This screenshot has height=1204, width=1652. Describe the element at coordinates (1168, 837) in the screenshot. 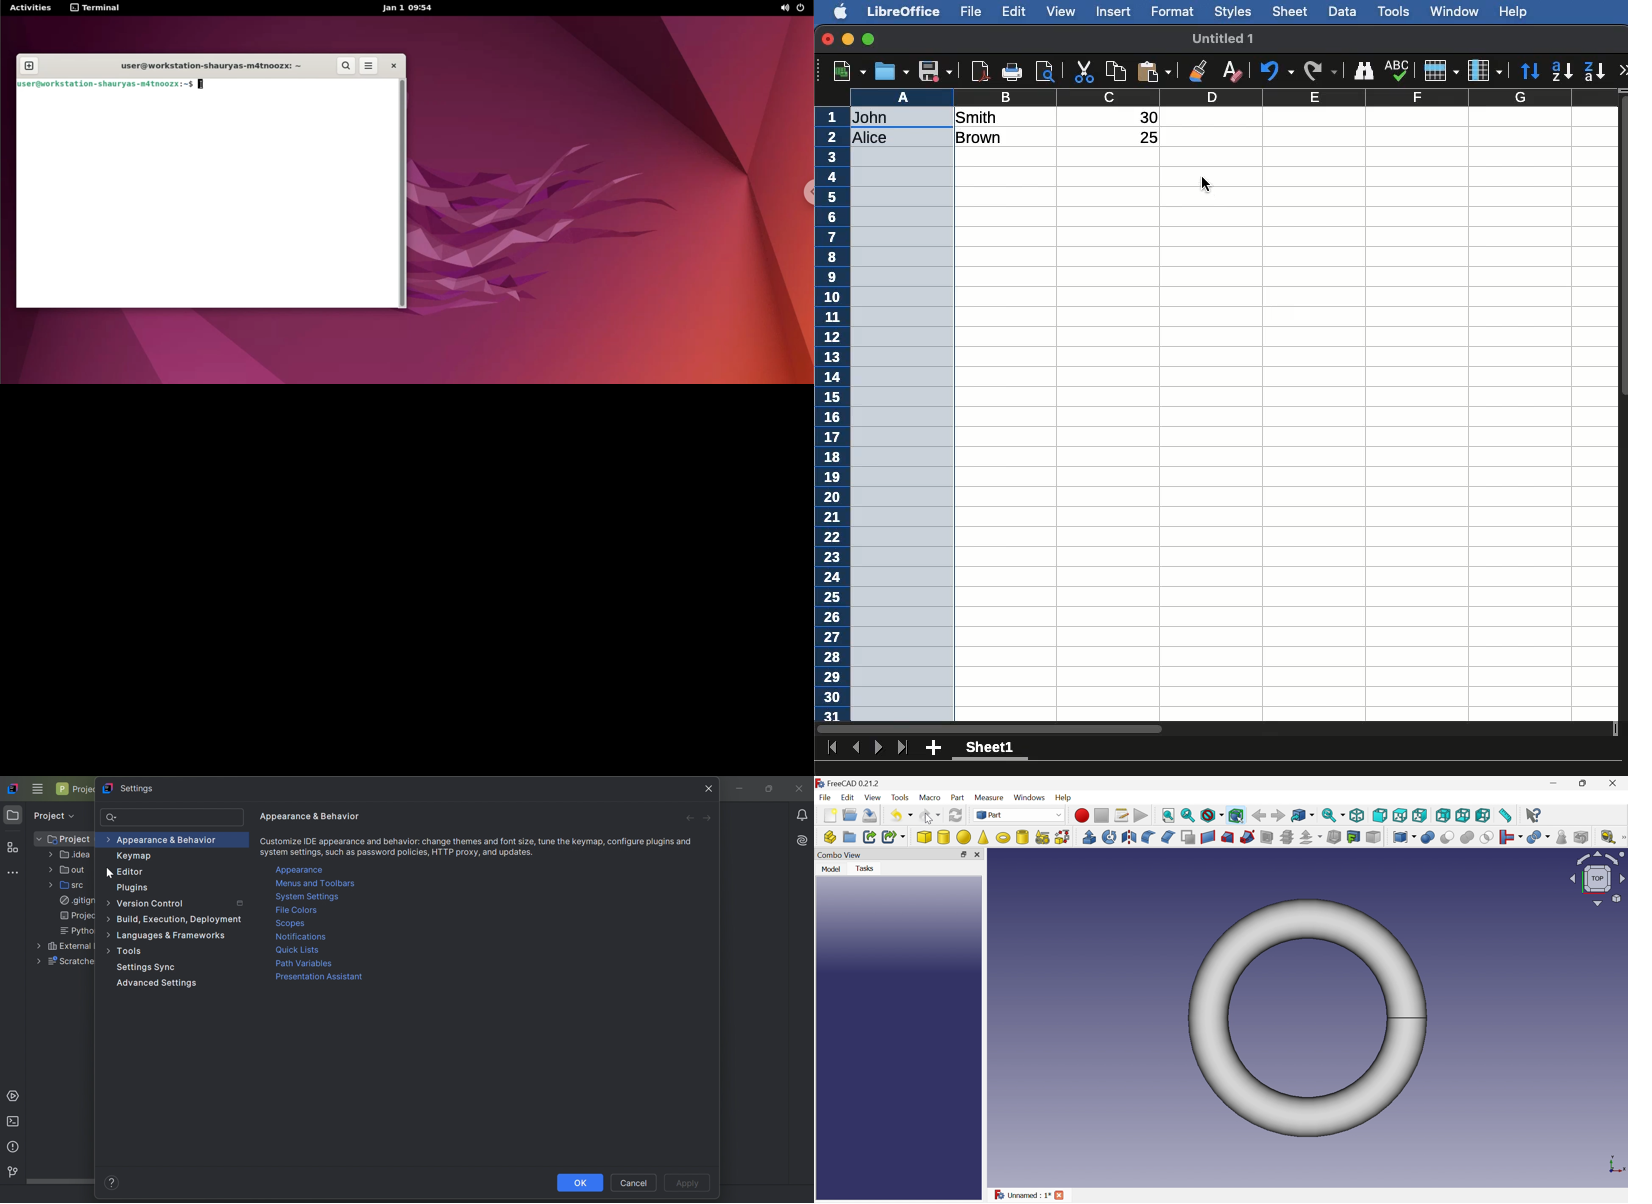

I see `Chamfer...` at that location.